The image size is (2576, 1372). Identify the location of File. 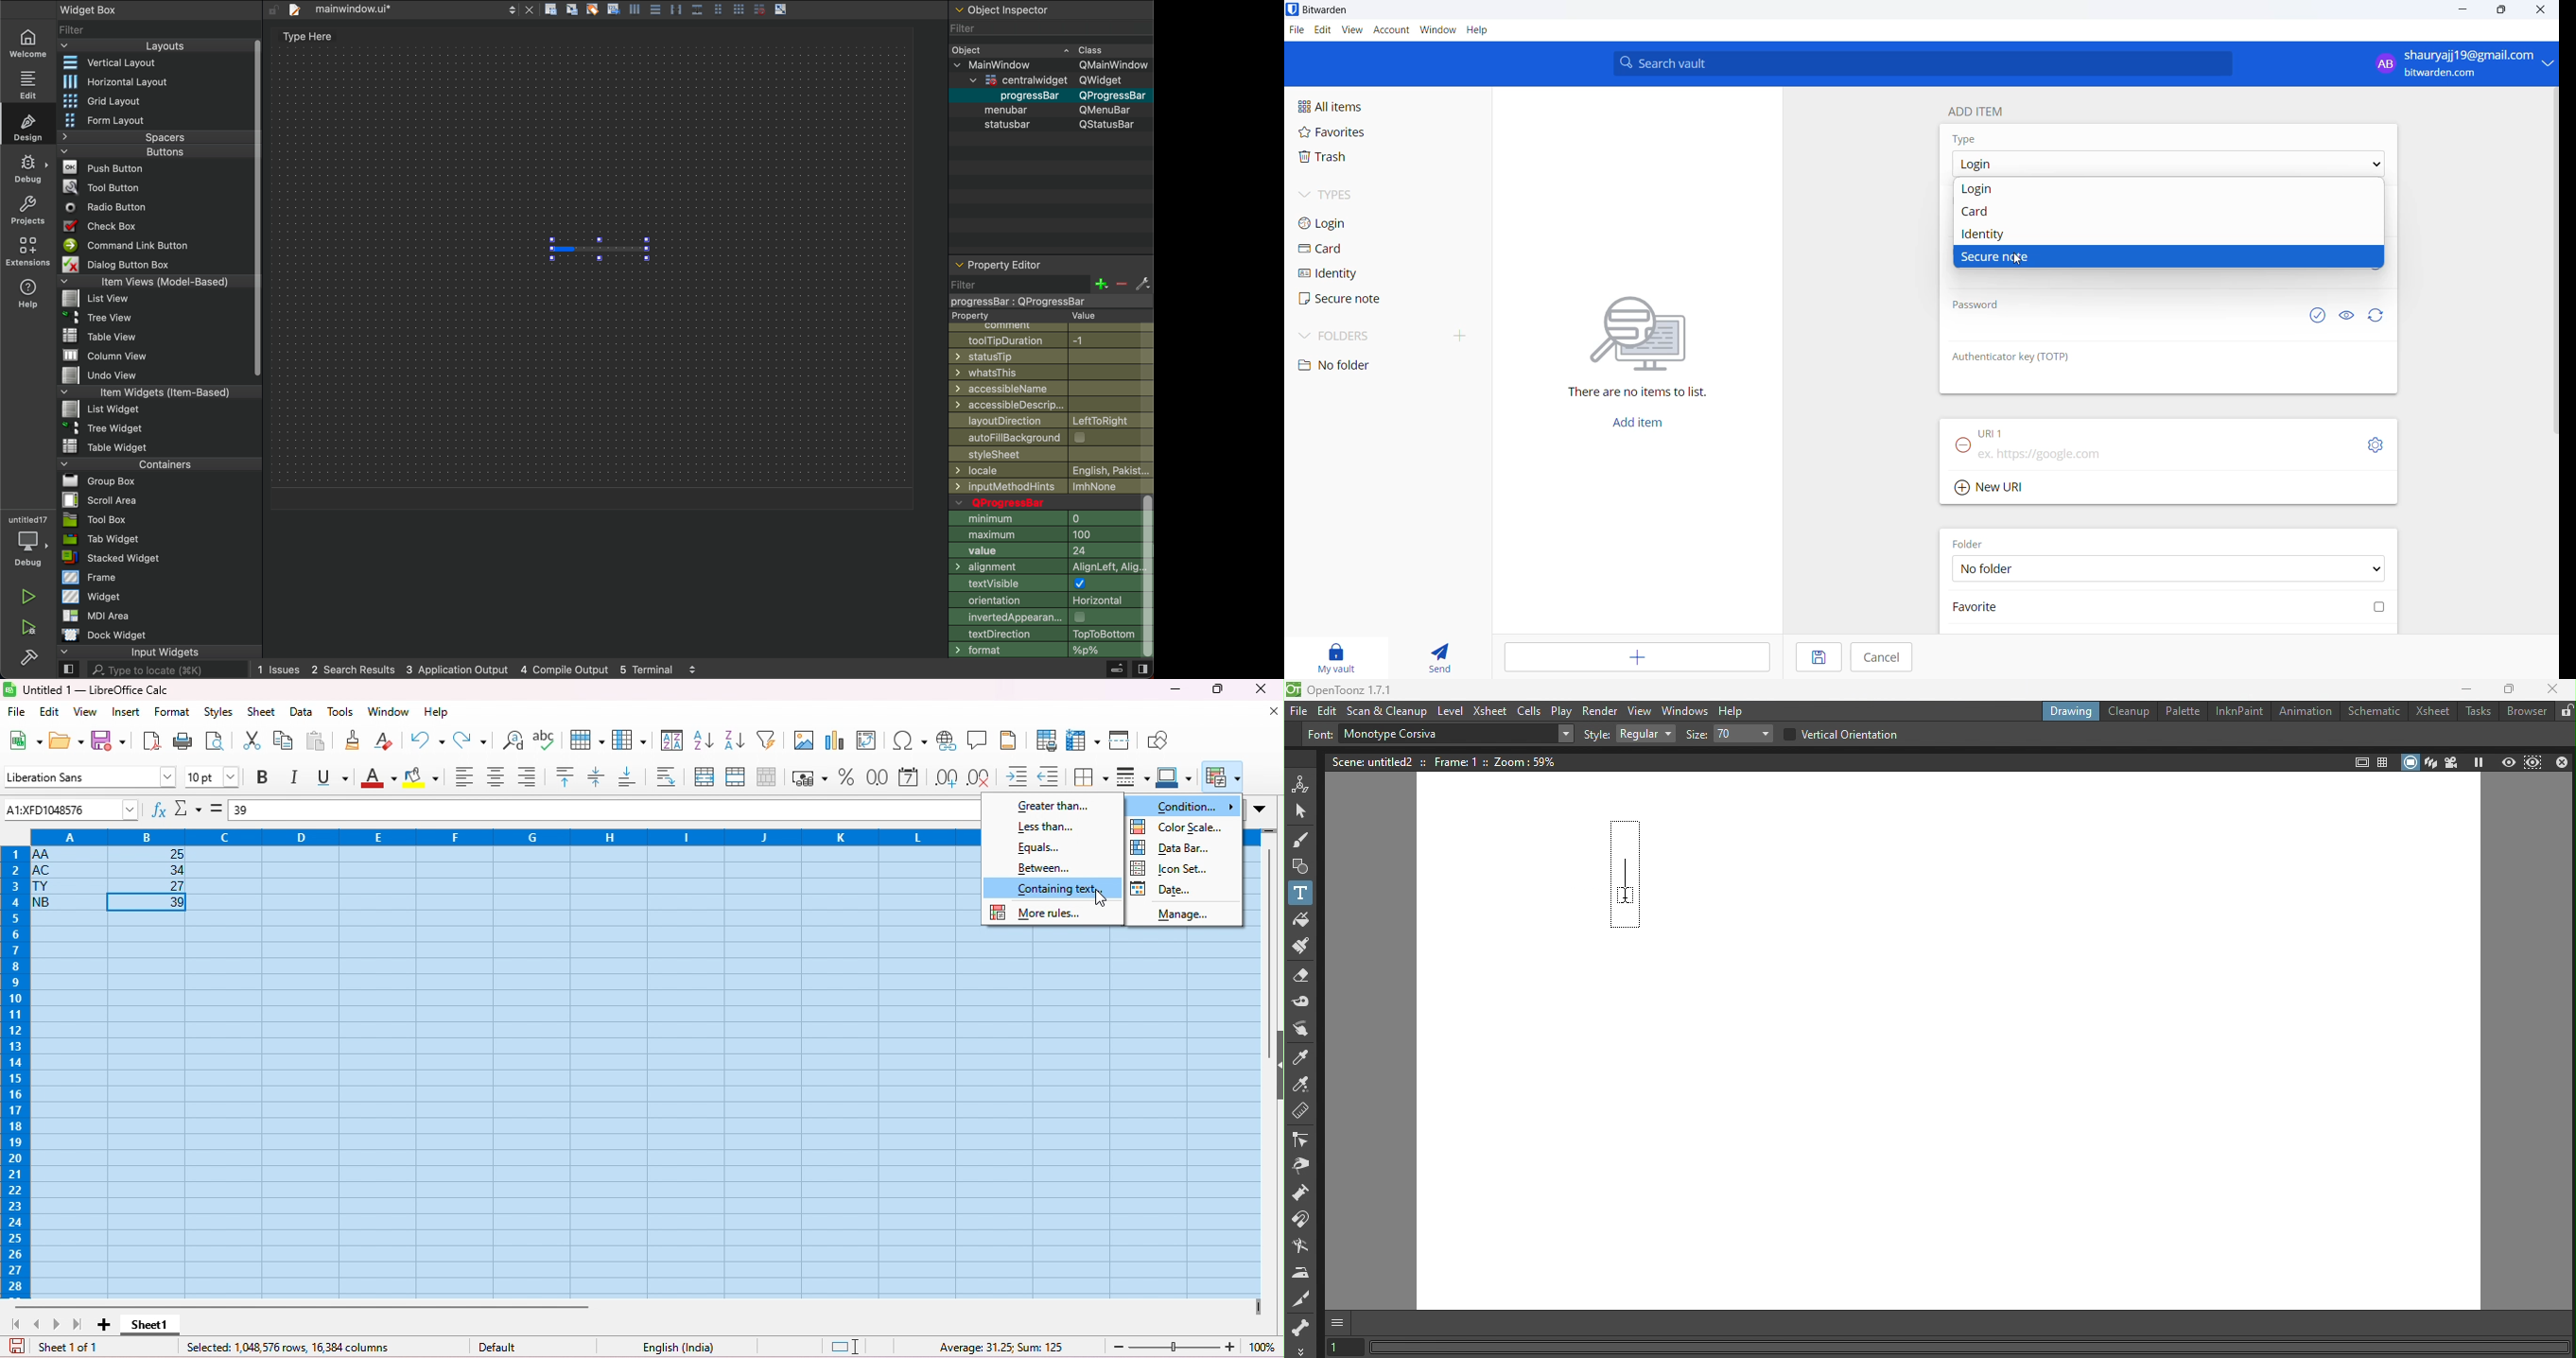
(102, 408).